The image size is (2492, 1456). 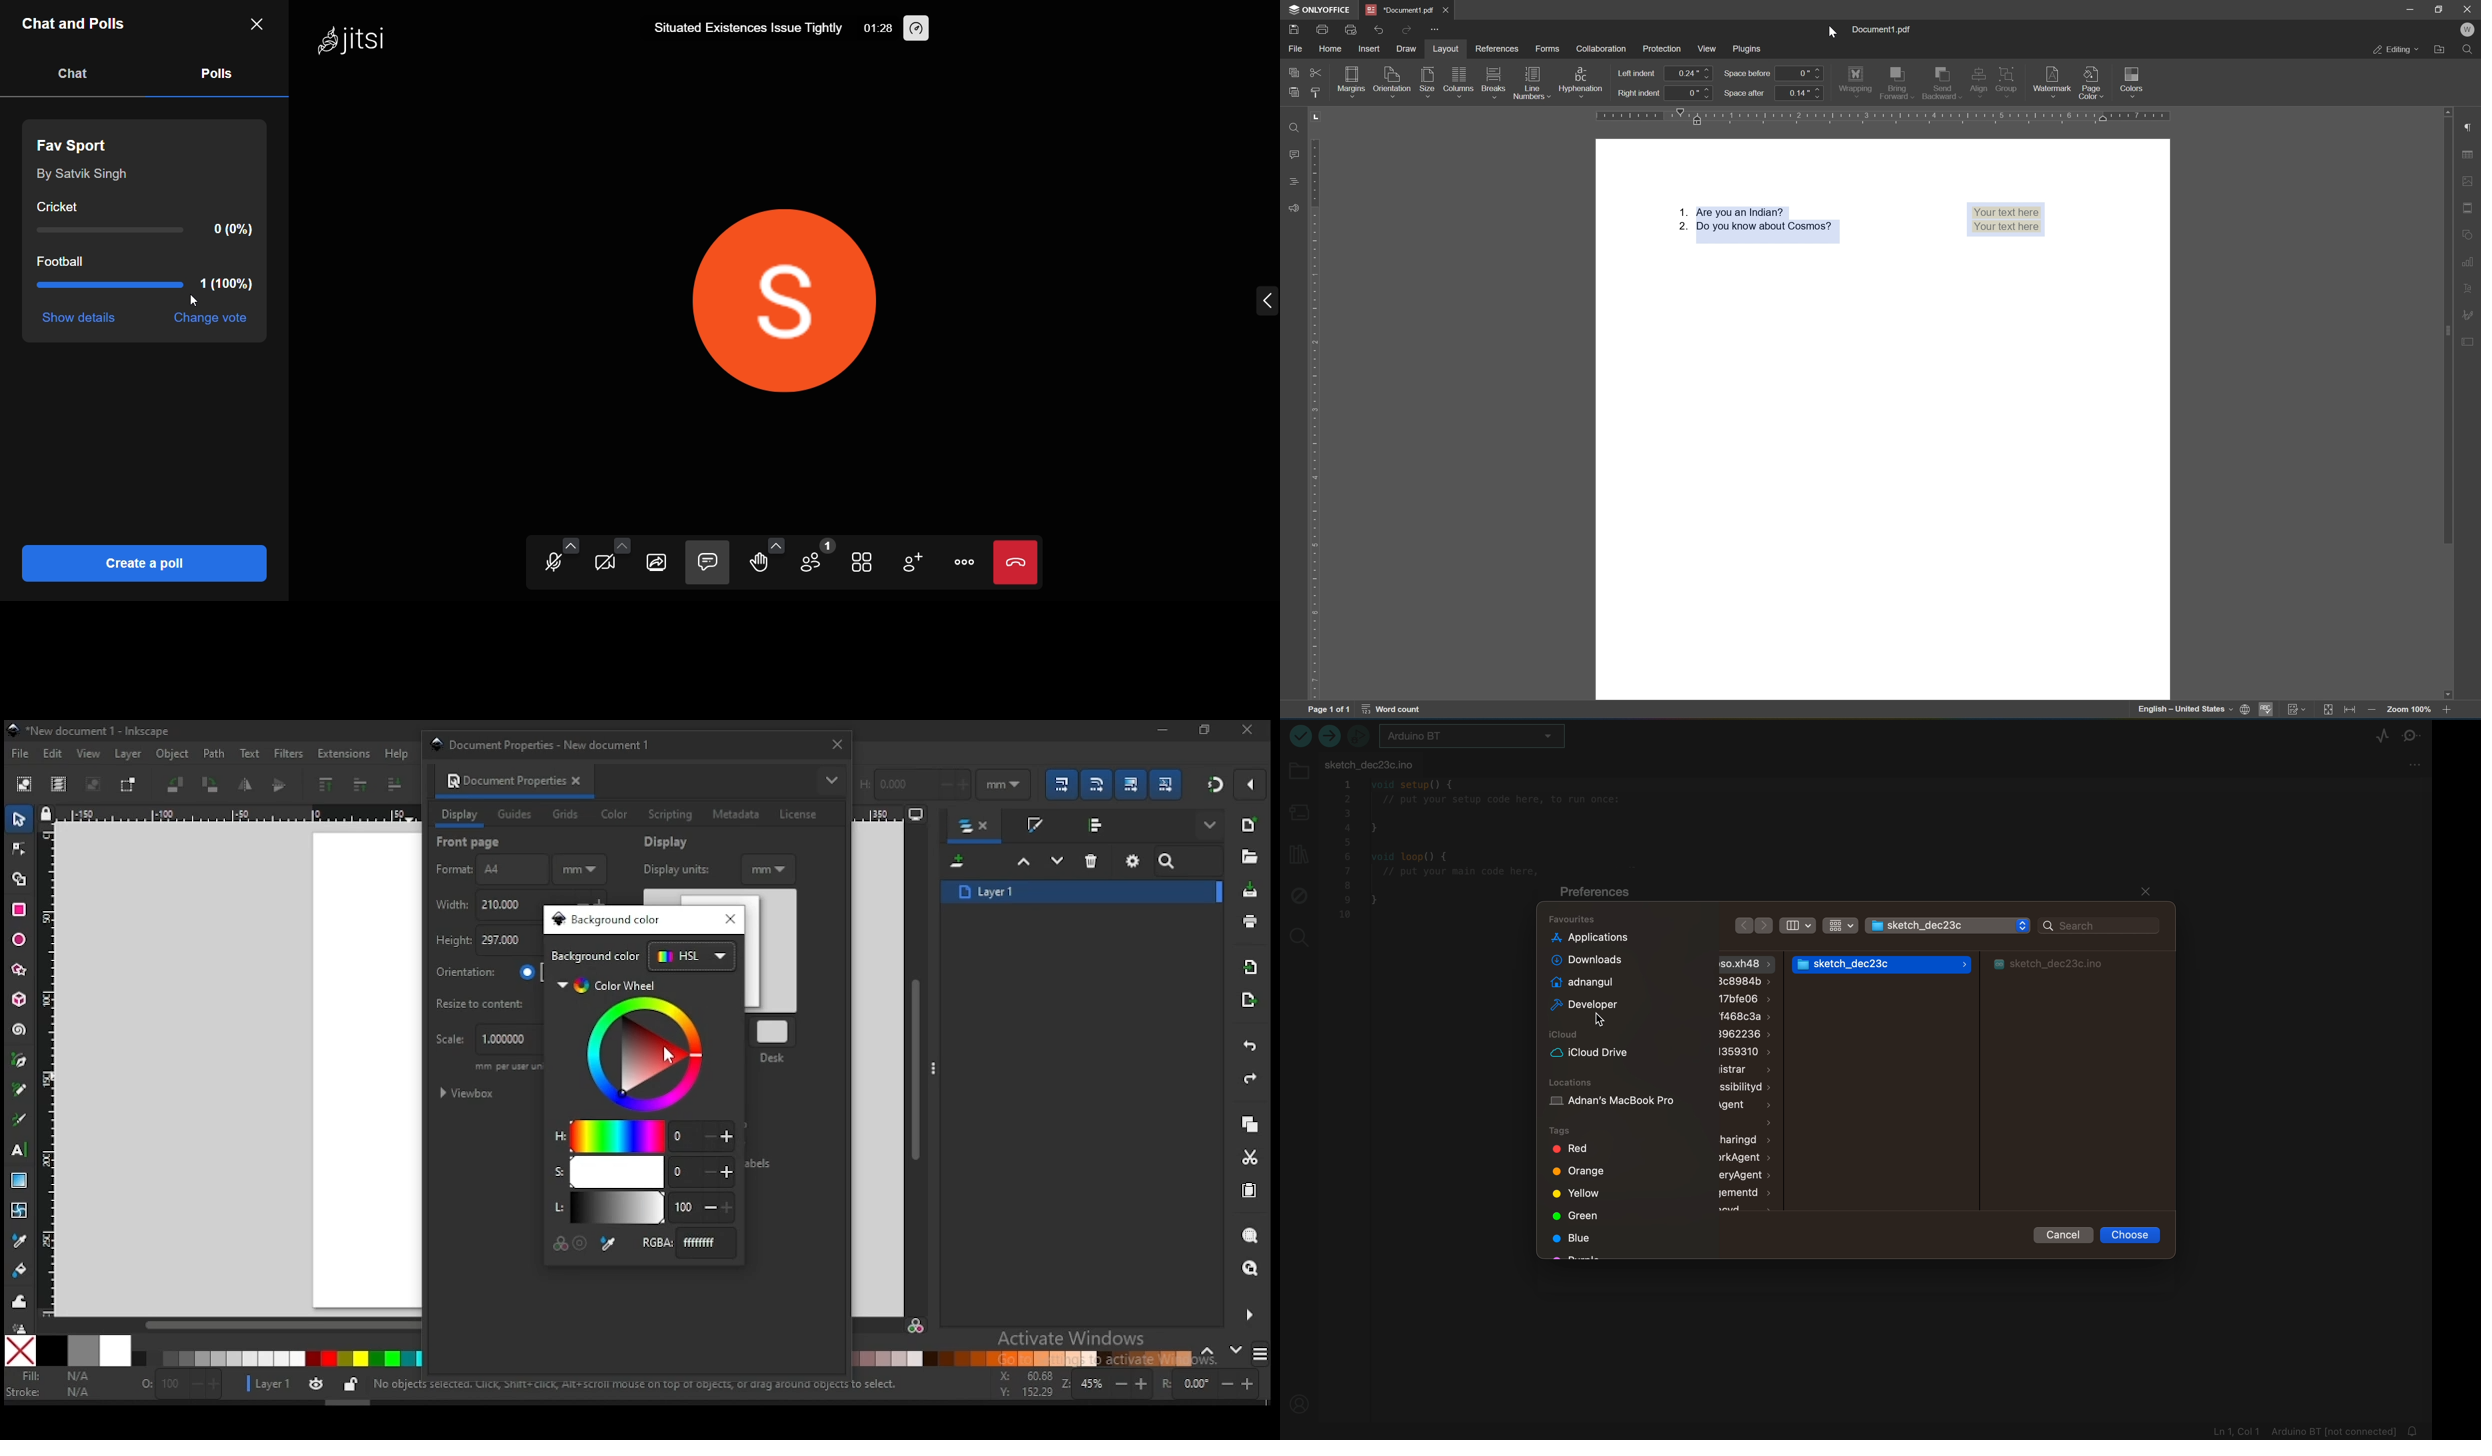 I want to click on cursor coordinates, so click(x=1023, y=1382).